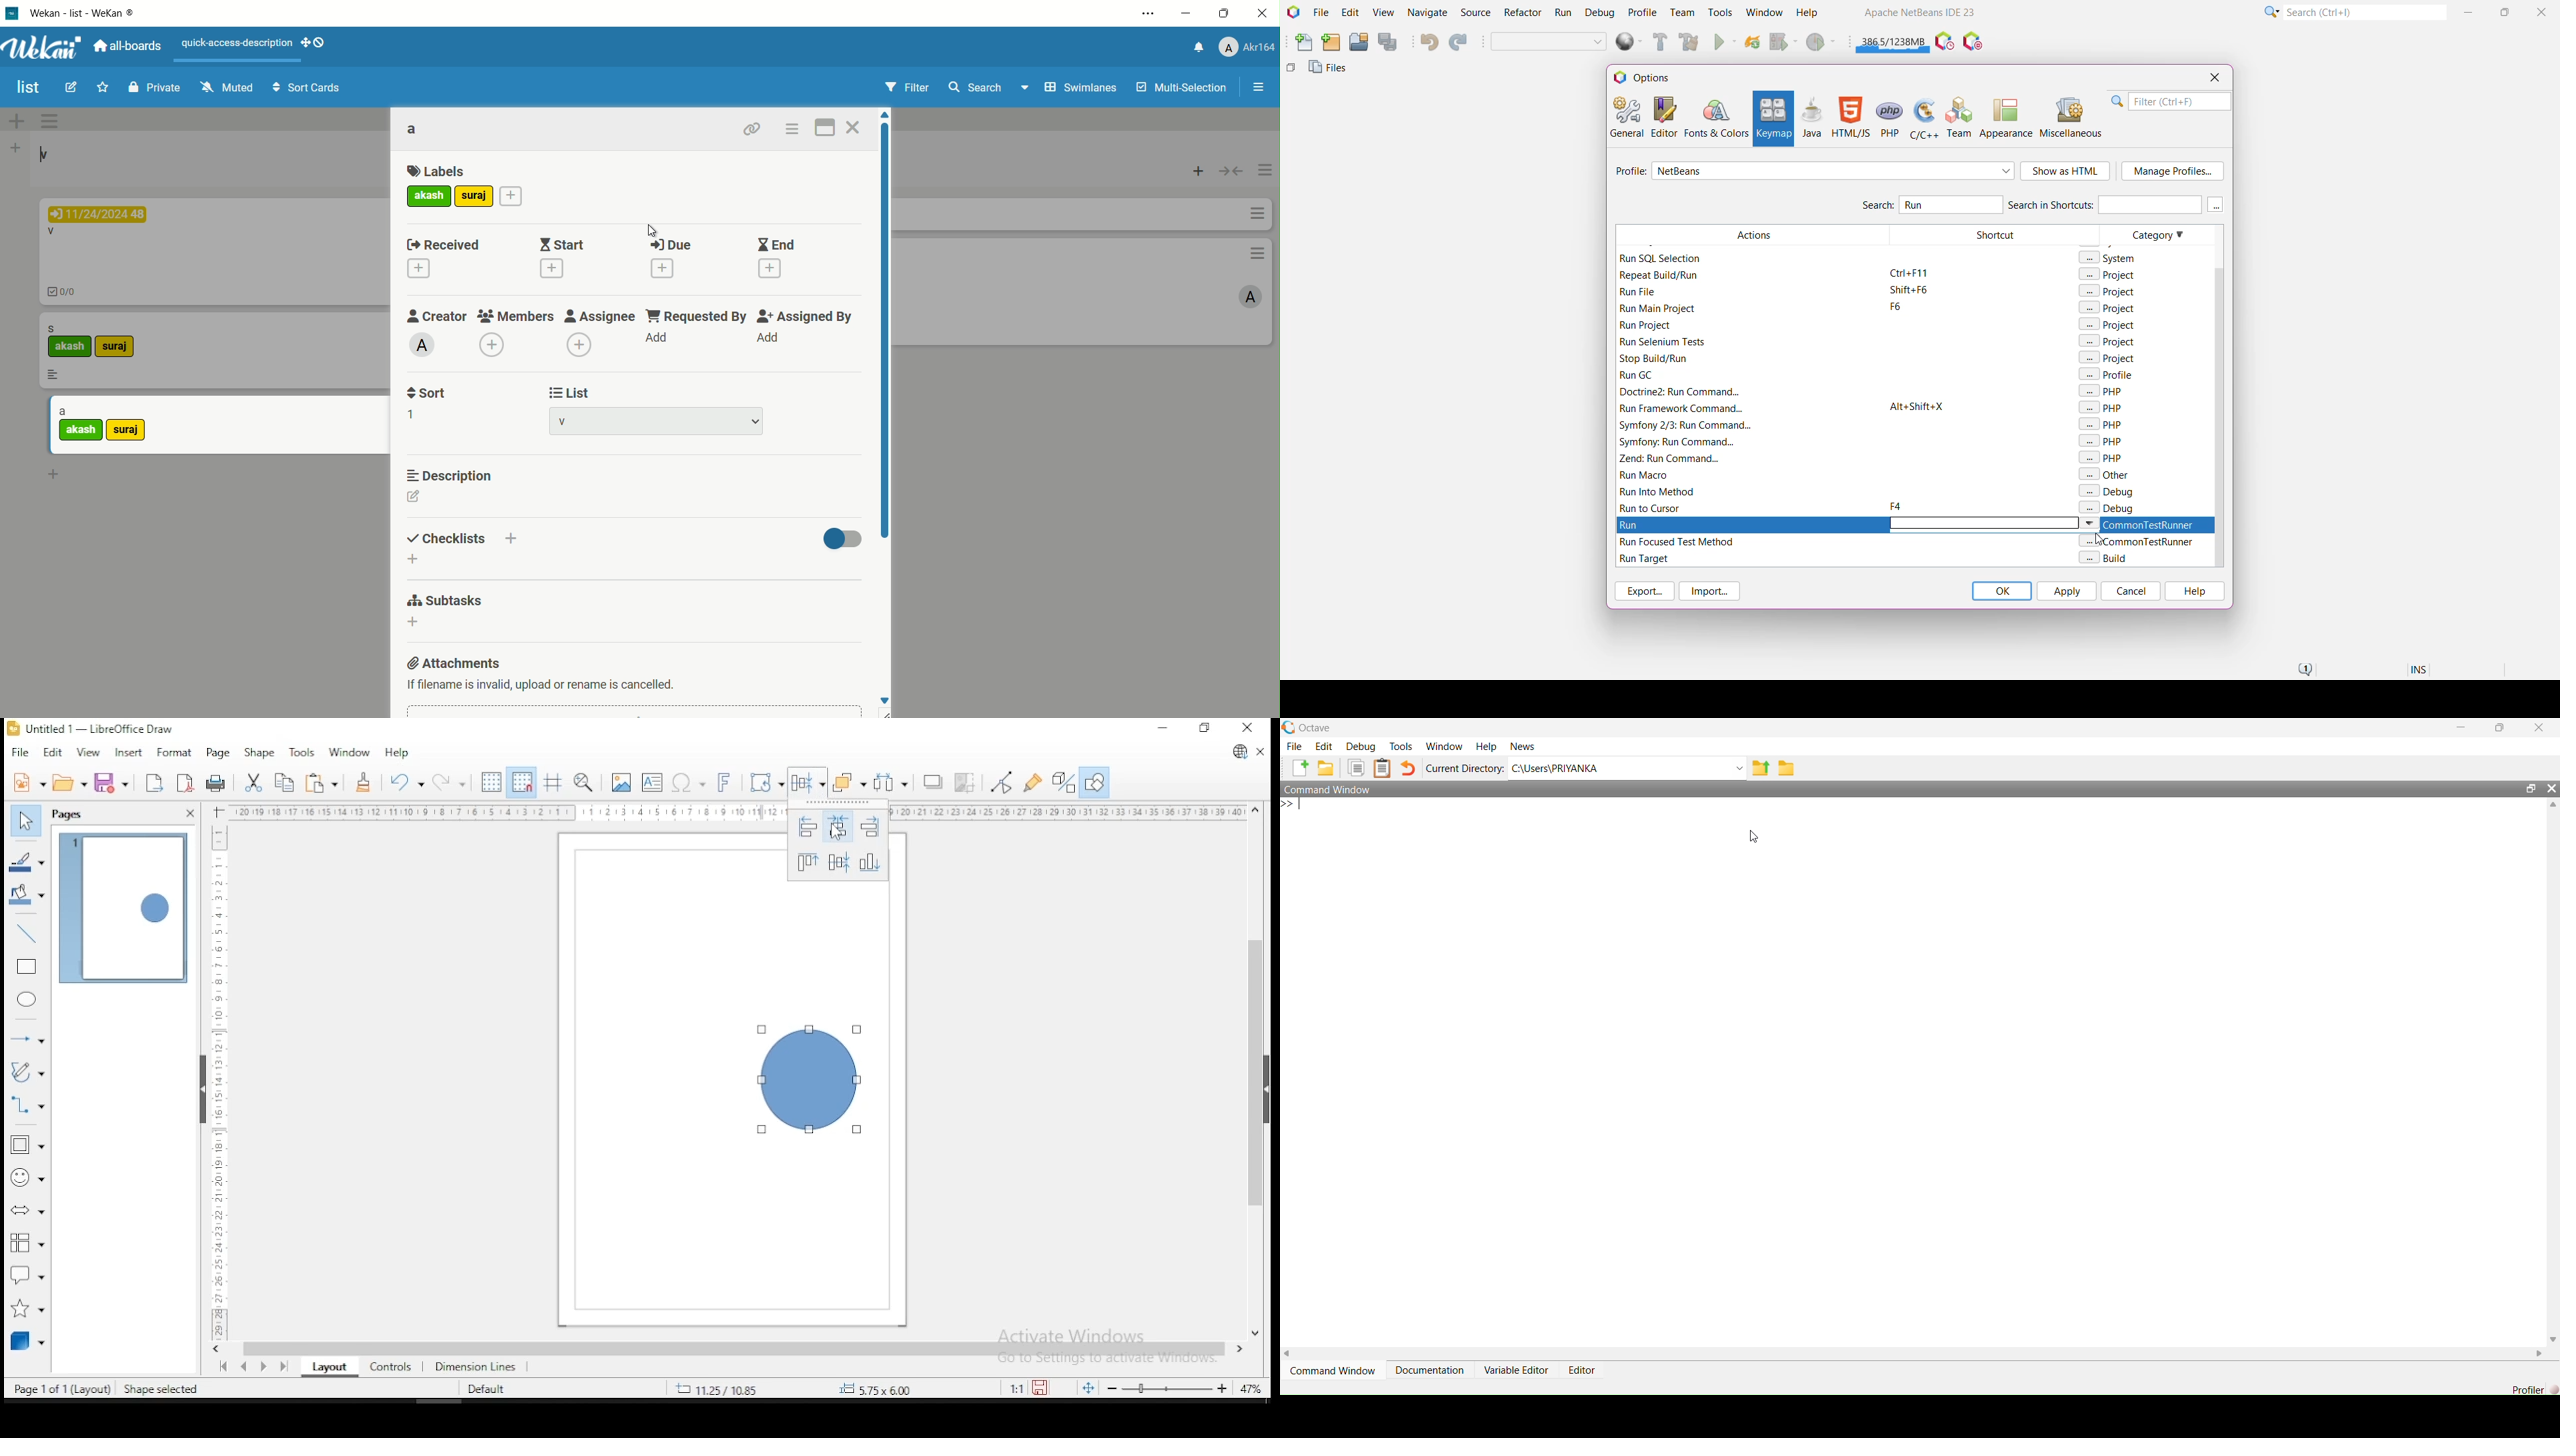 The width and height of the screenshot is (2576, 1456). Describe the element at coordinates (1166, 1387) in the screenshot. I see `zoom slider` at that location.